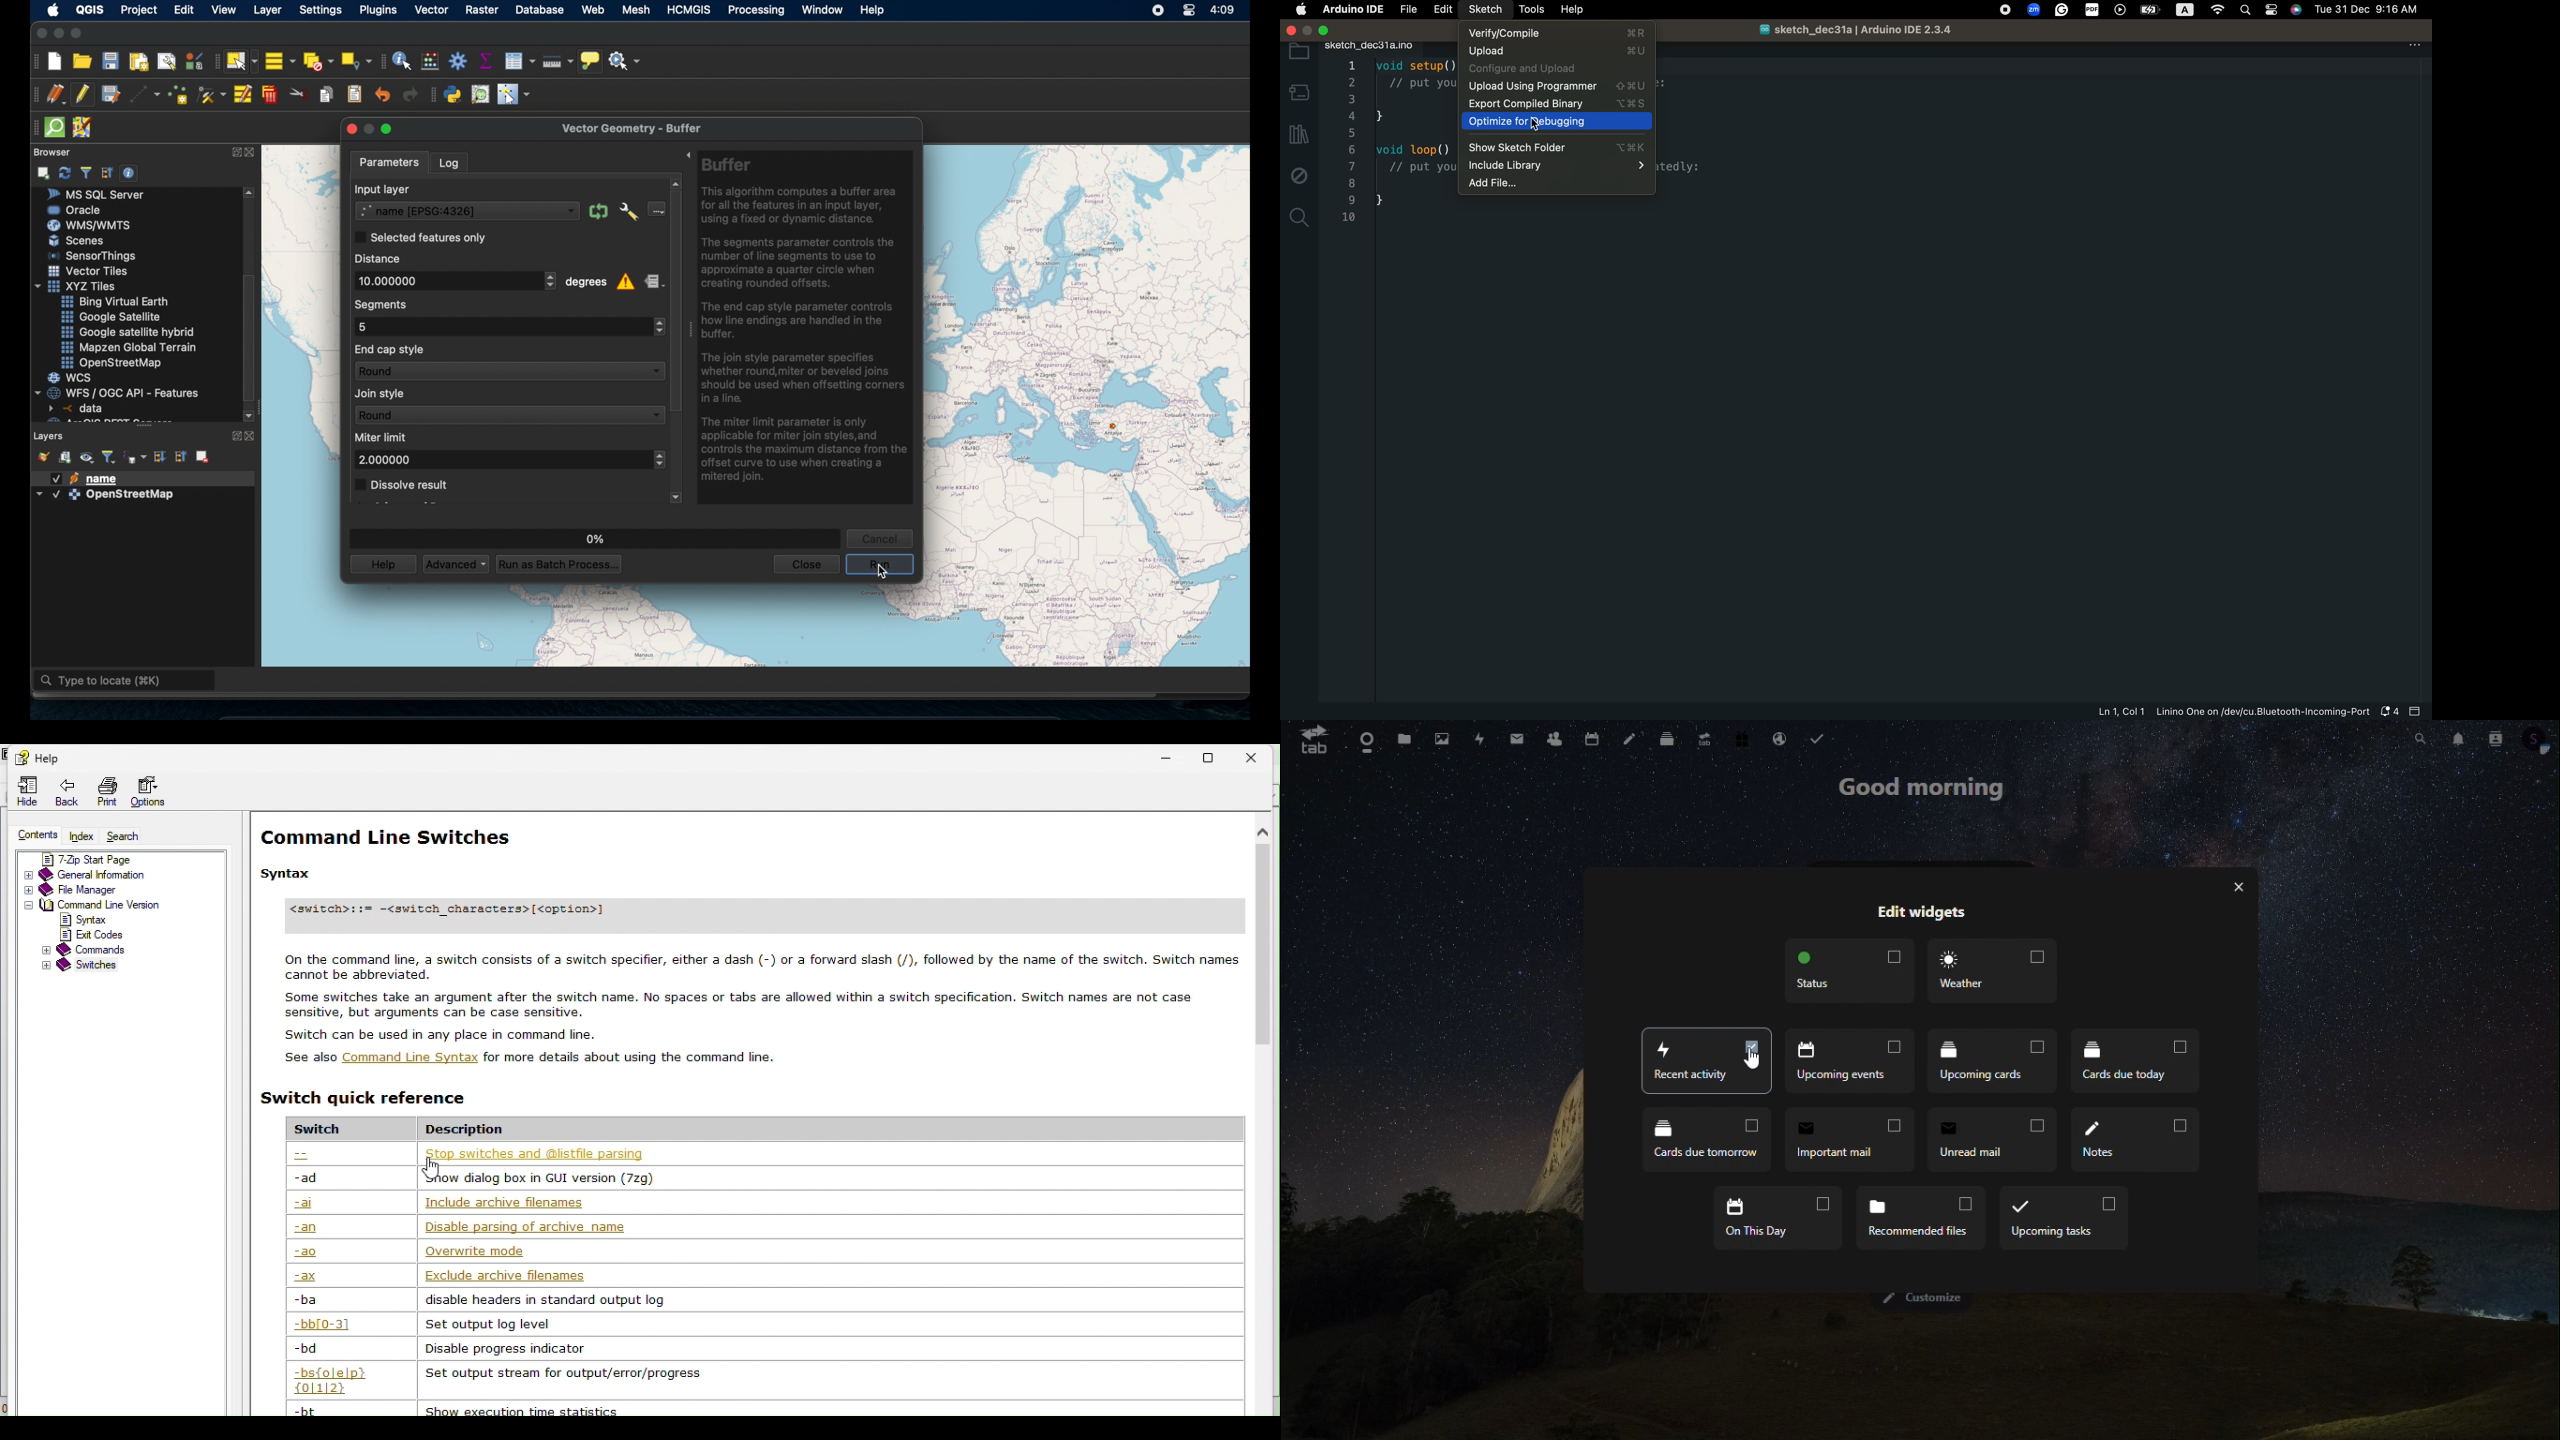 The image size is (2576, 1456). I want to click on --, so click(306, 1155).